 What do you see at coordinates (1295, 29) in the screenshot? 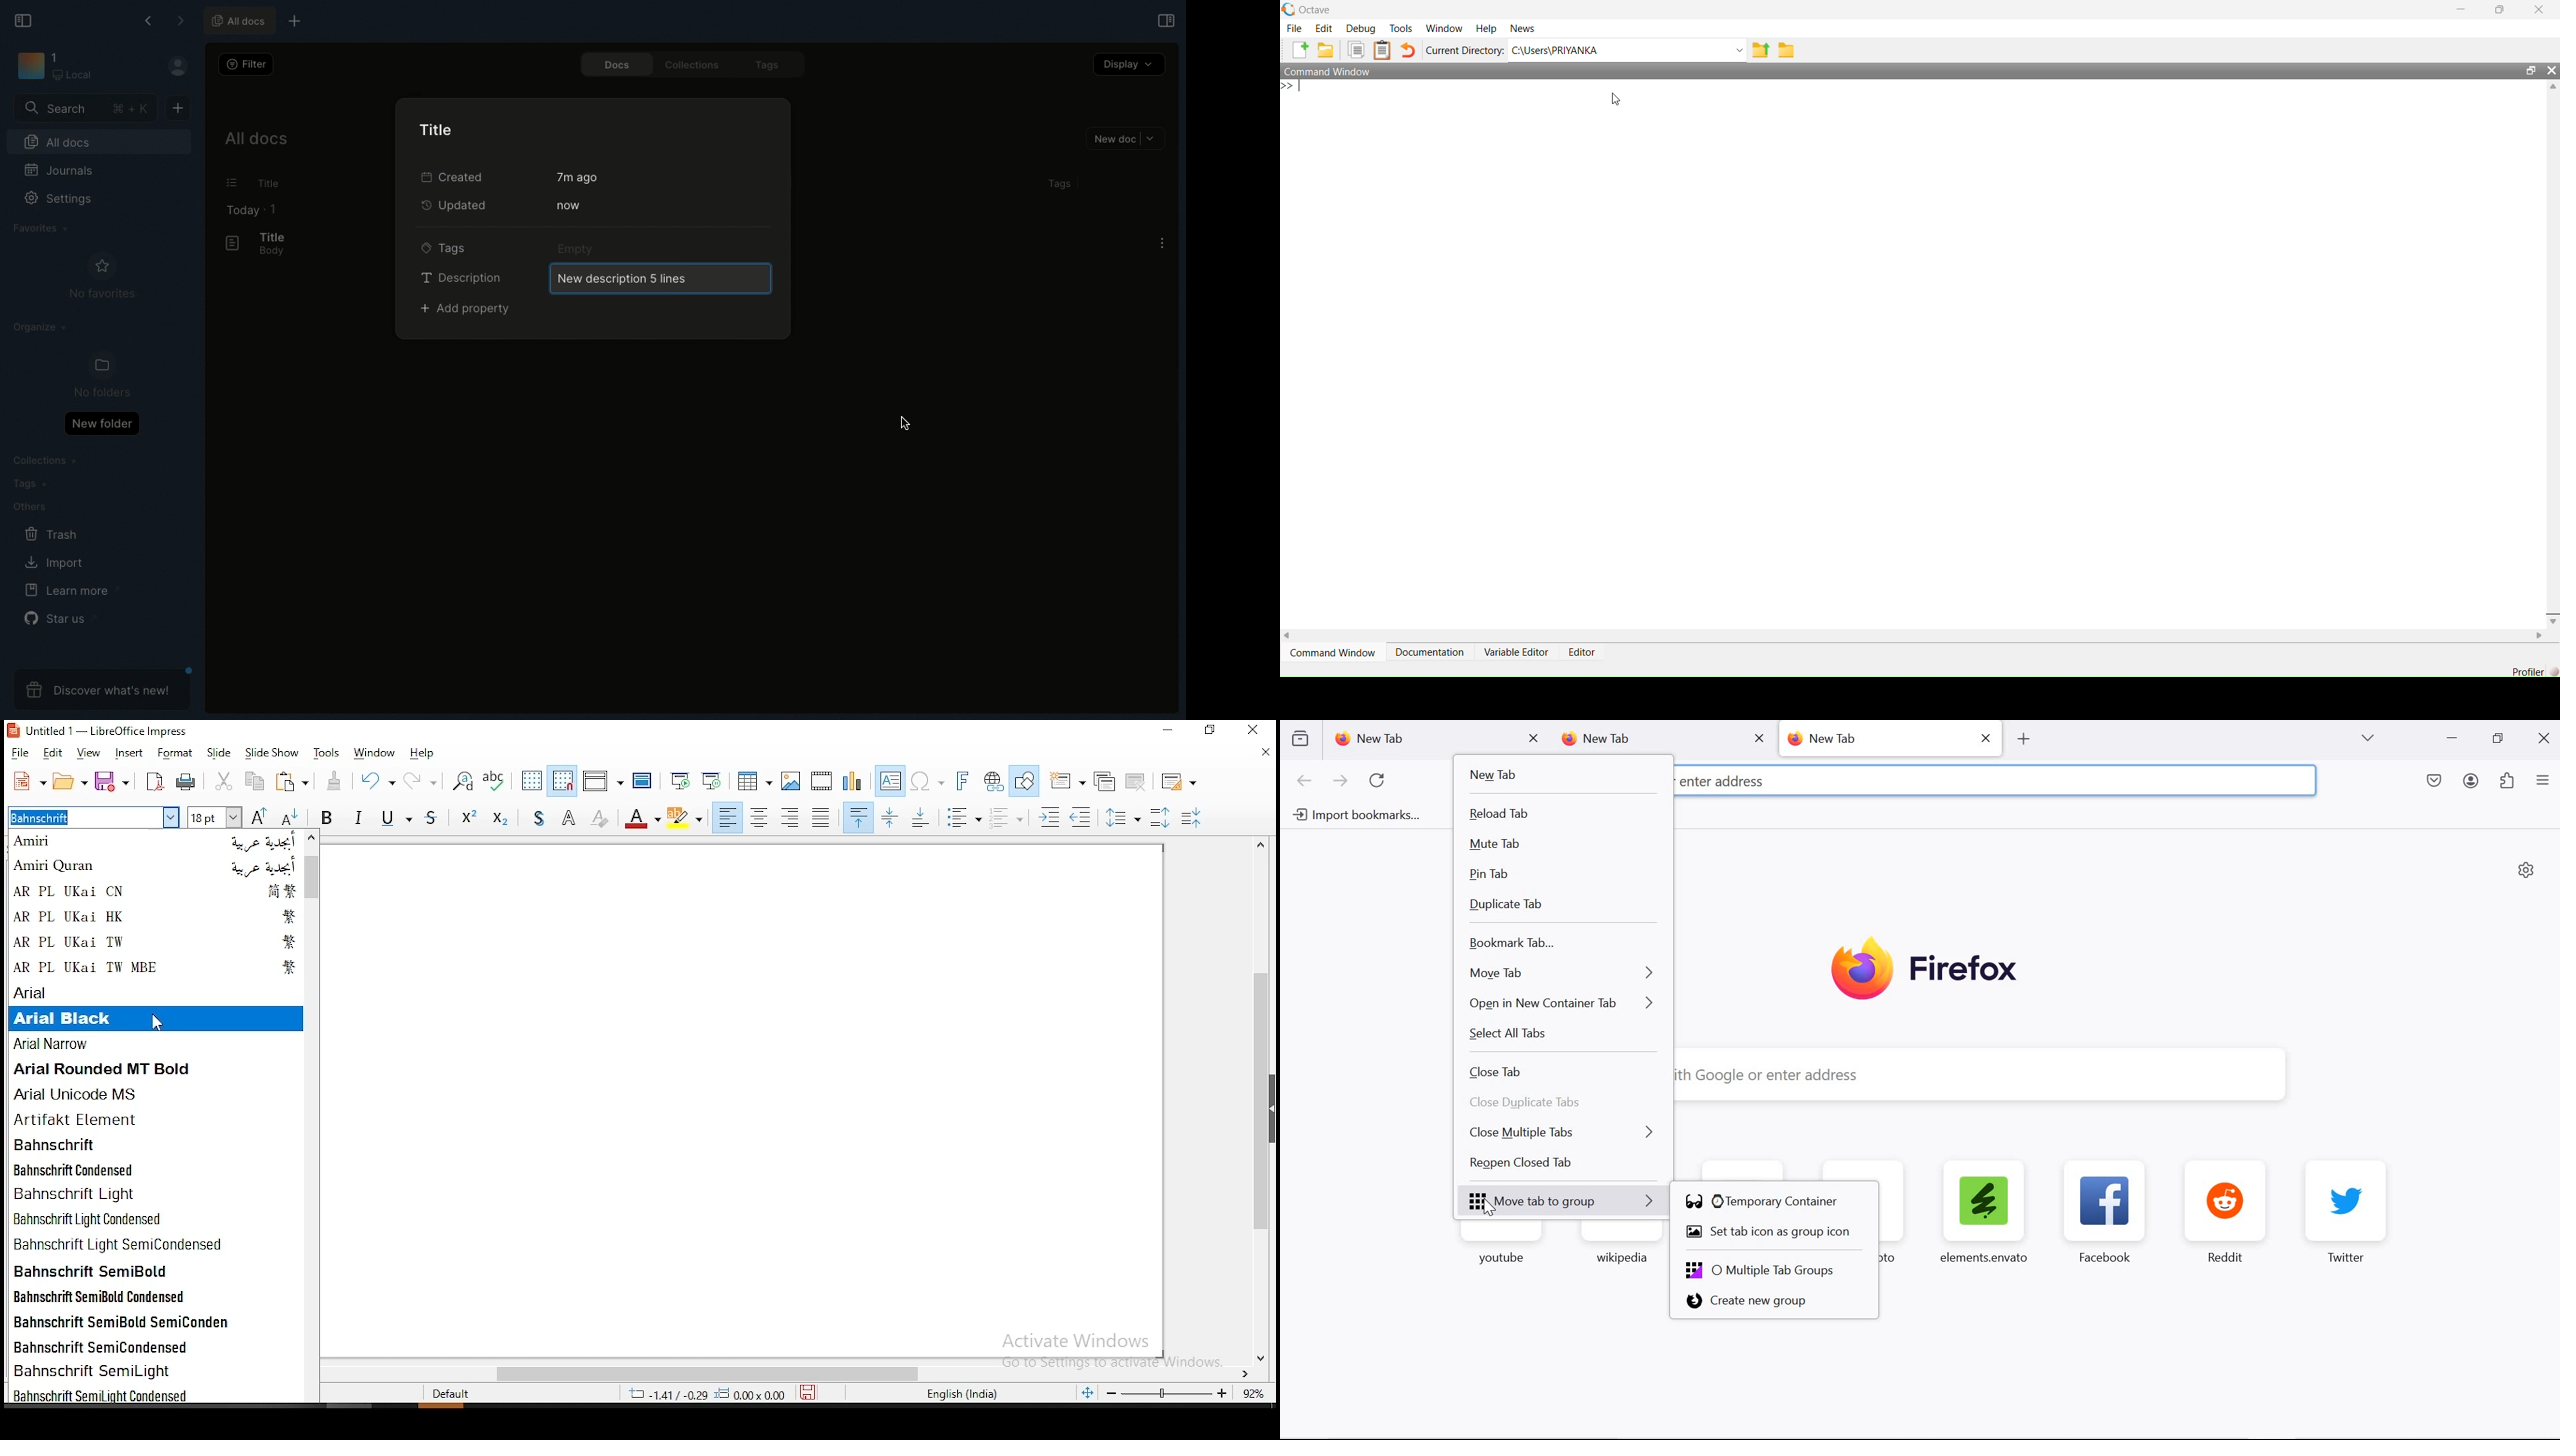
I see `File` at bounding box center [1295, 29].